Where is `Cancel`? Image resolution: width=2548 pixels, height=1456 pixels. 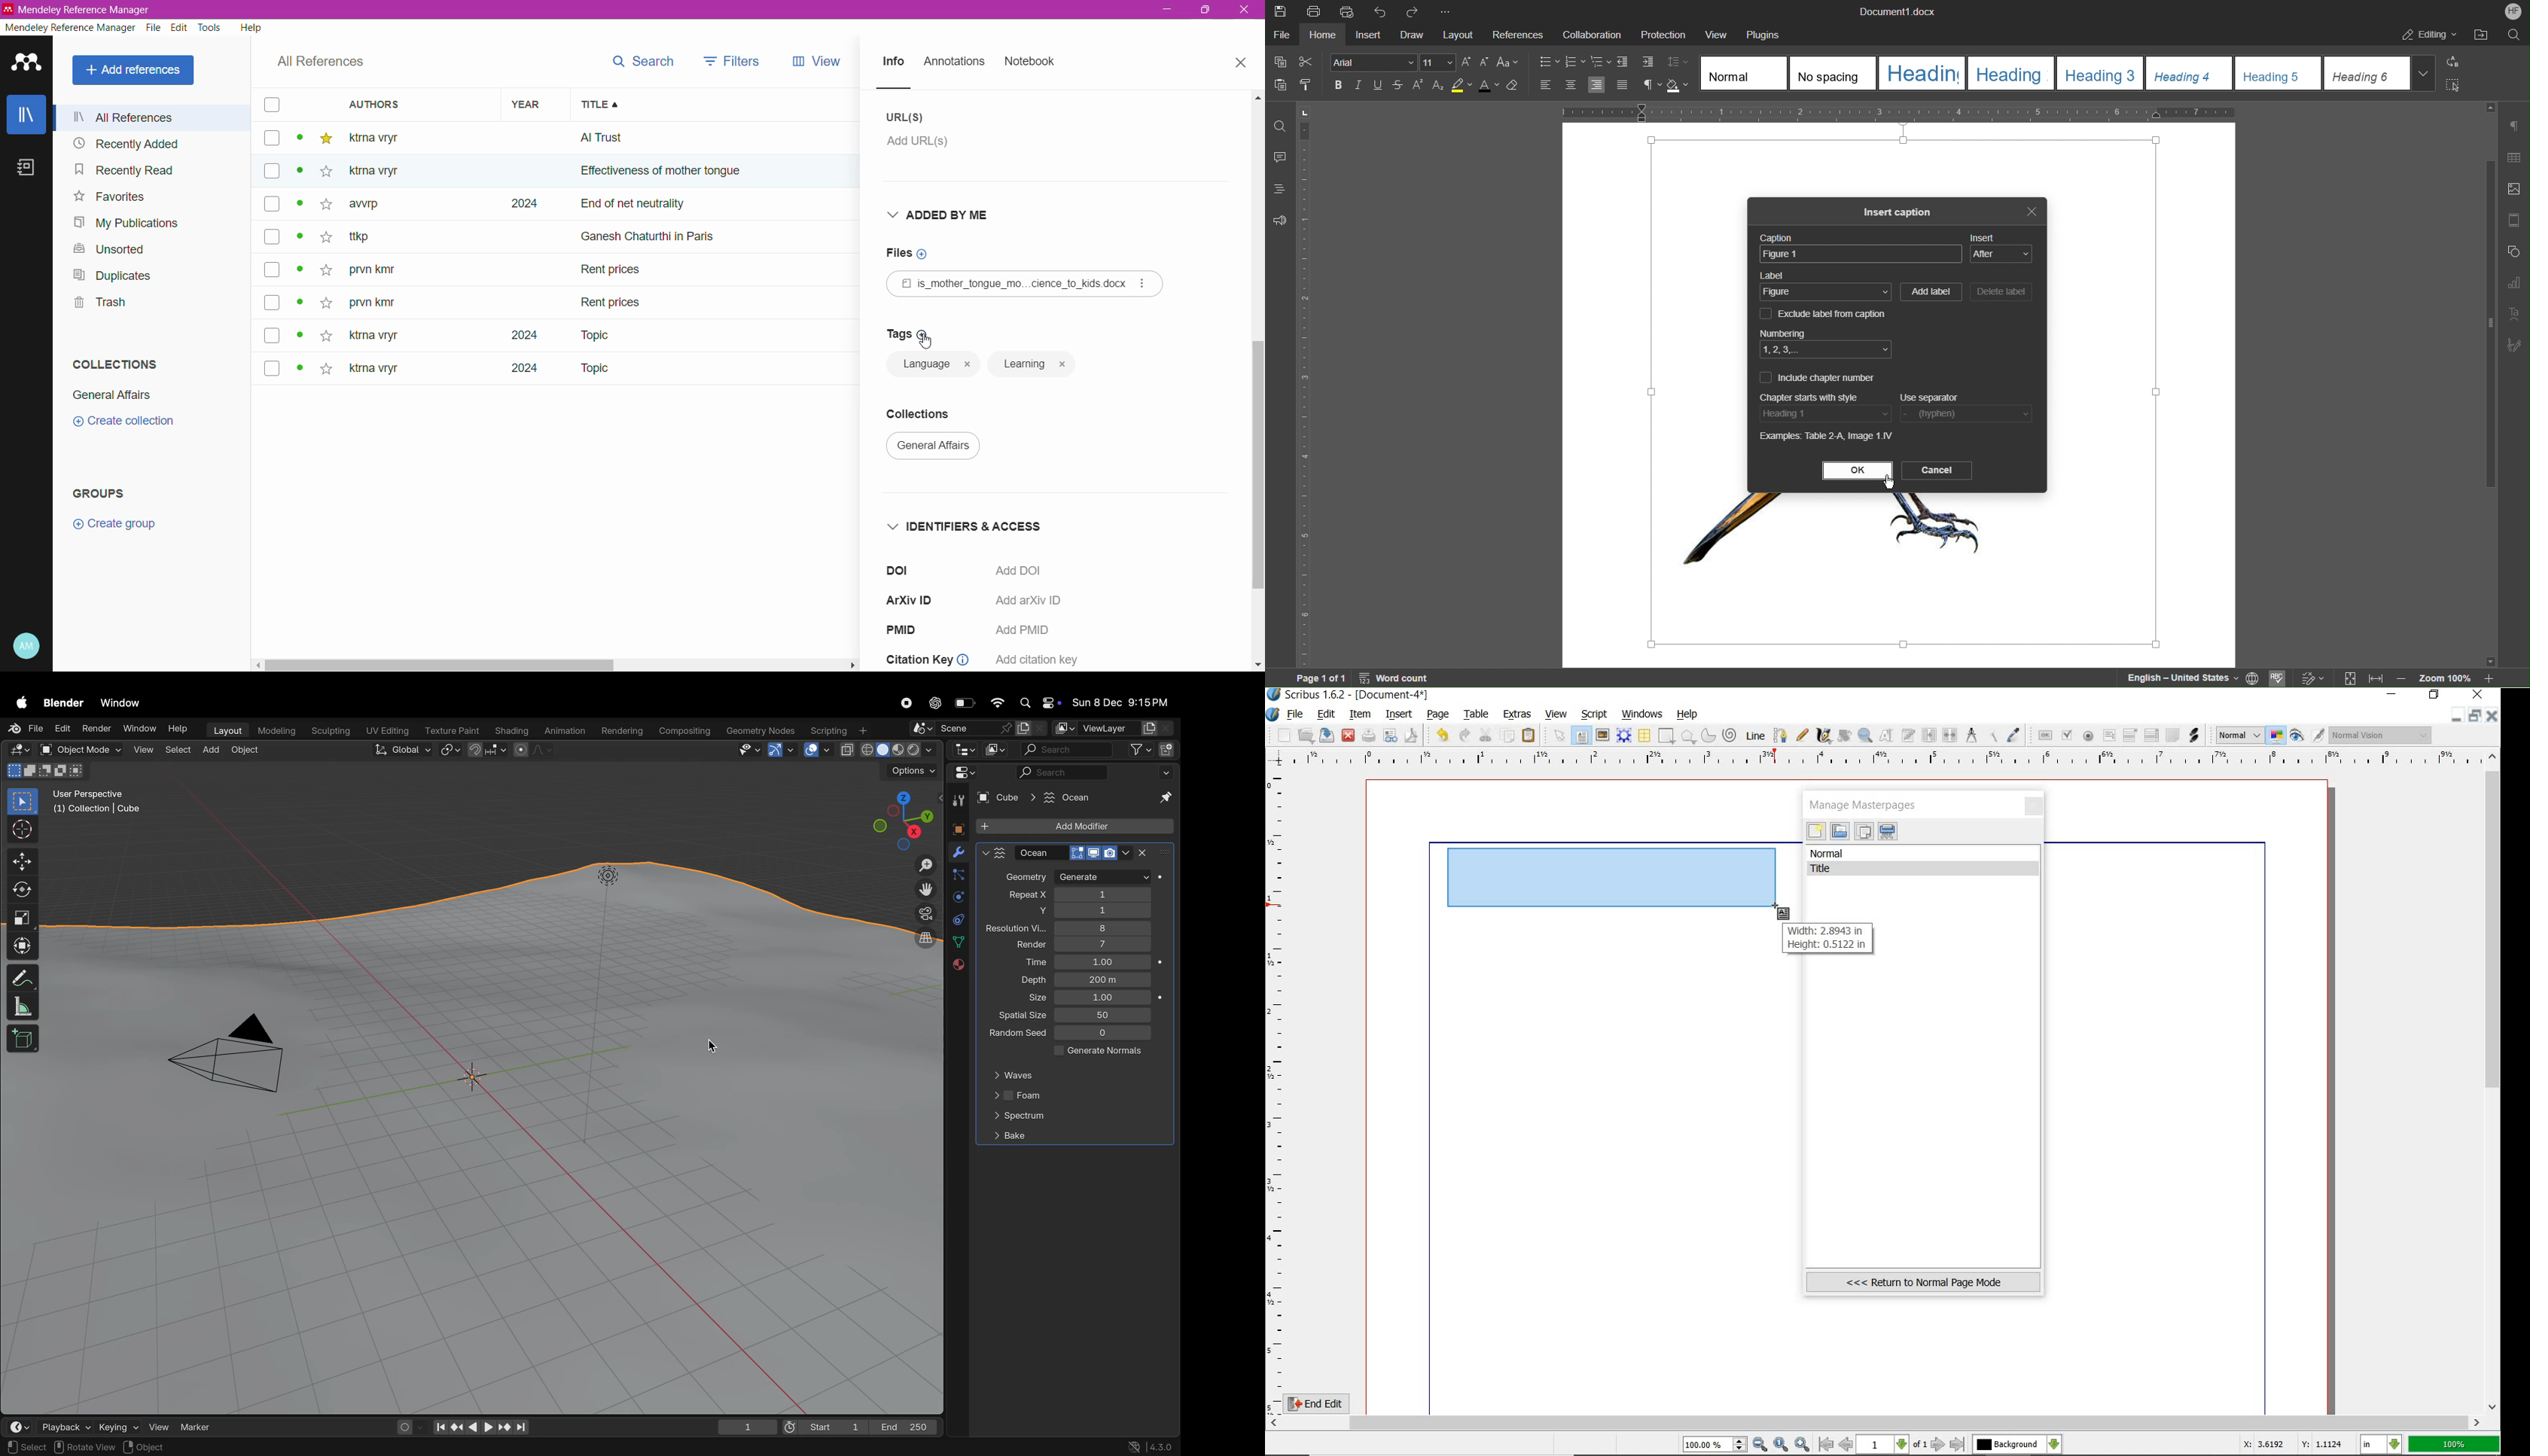 Cancel is located at coordinates (1936, 471).